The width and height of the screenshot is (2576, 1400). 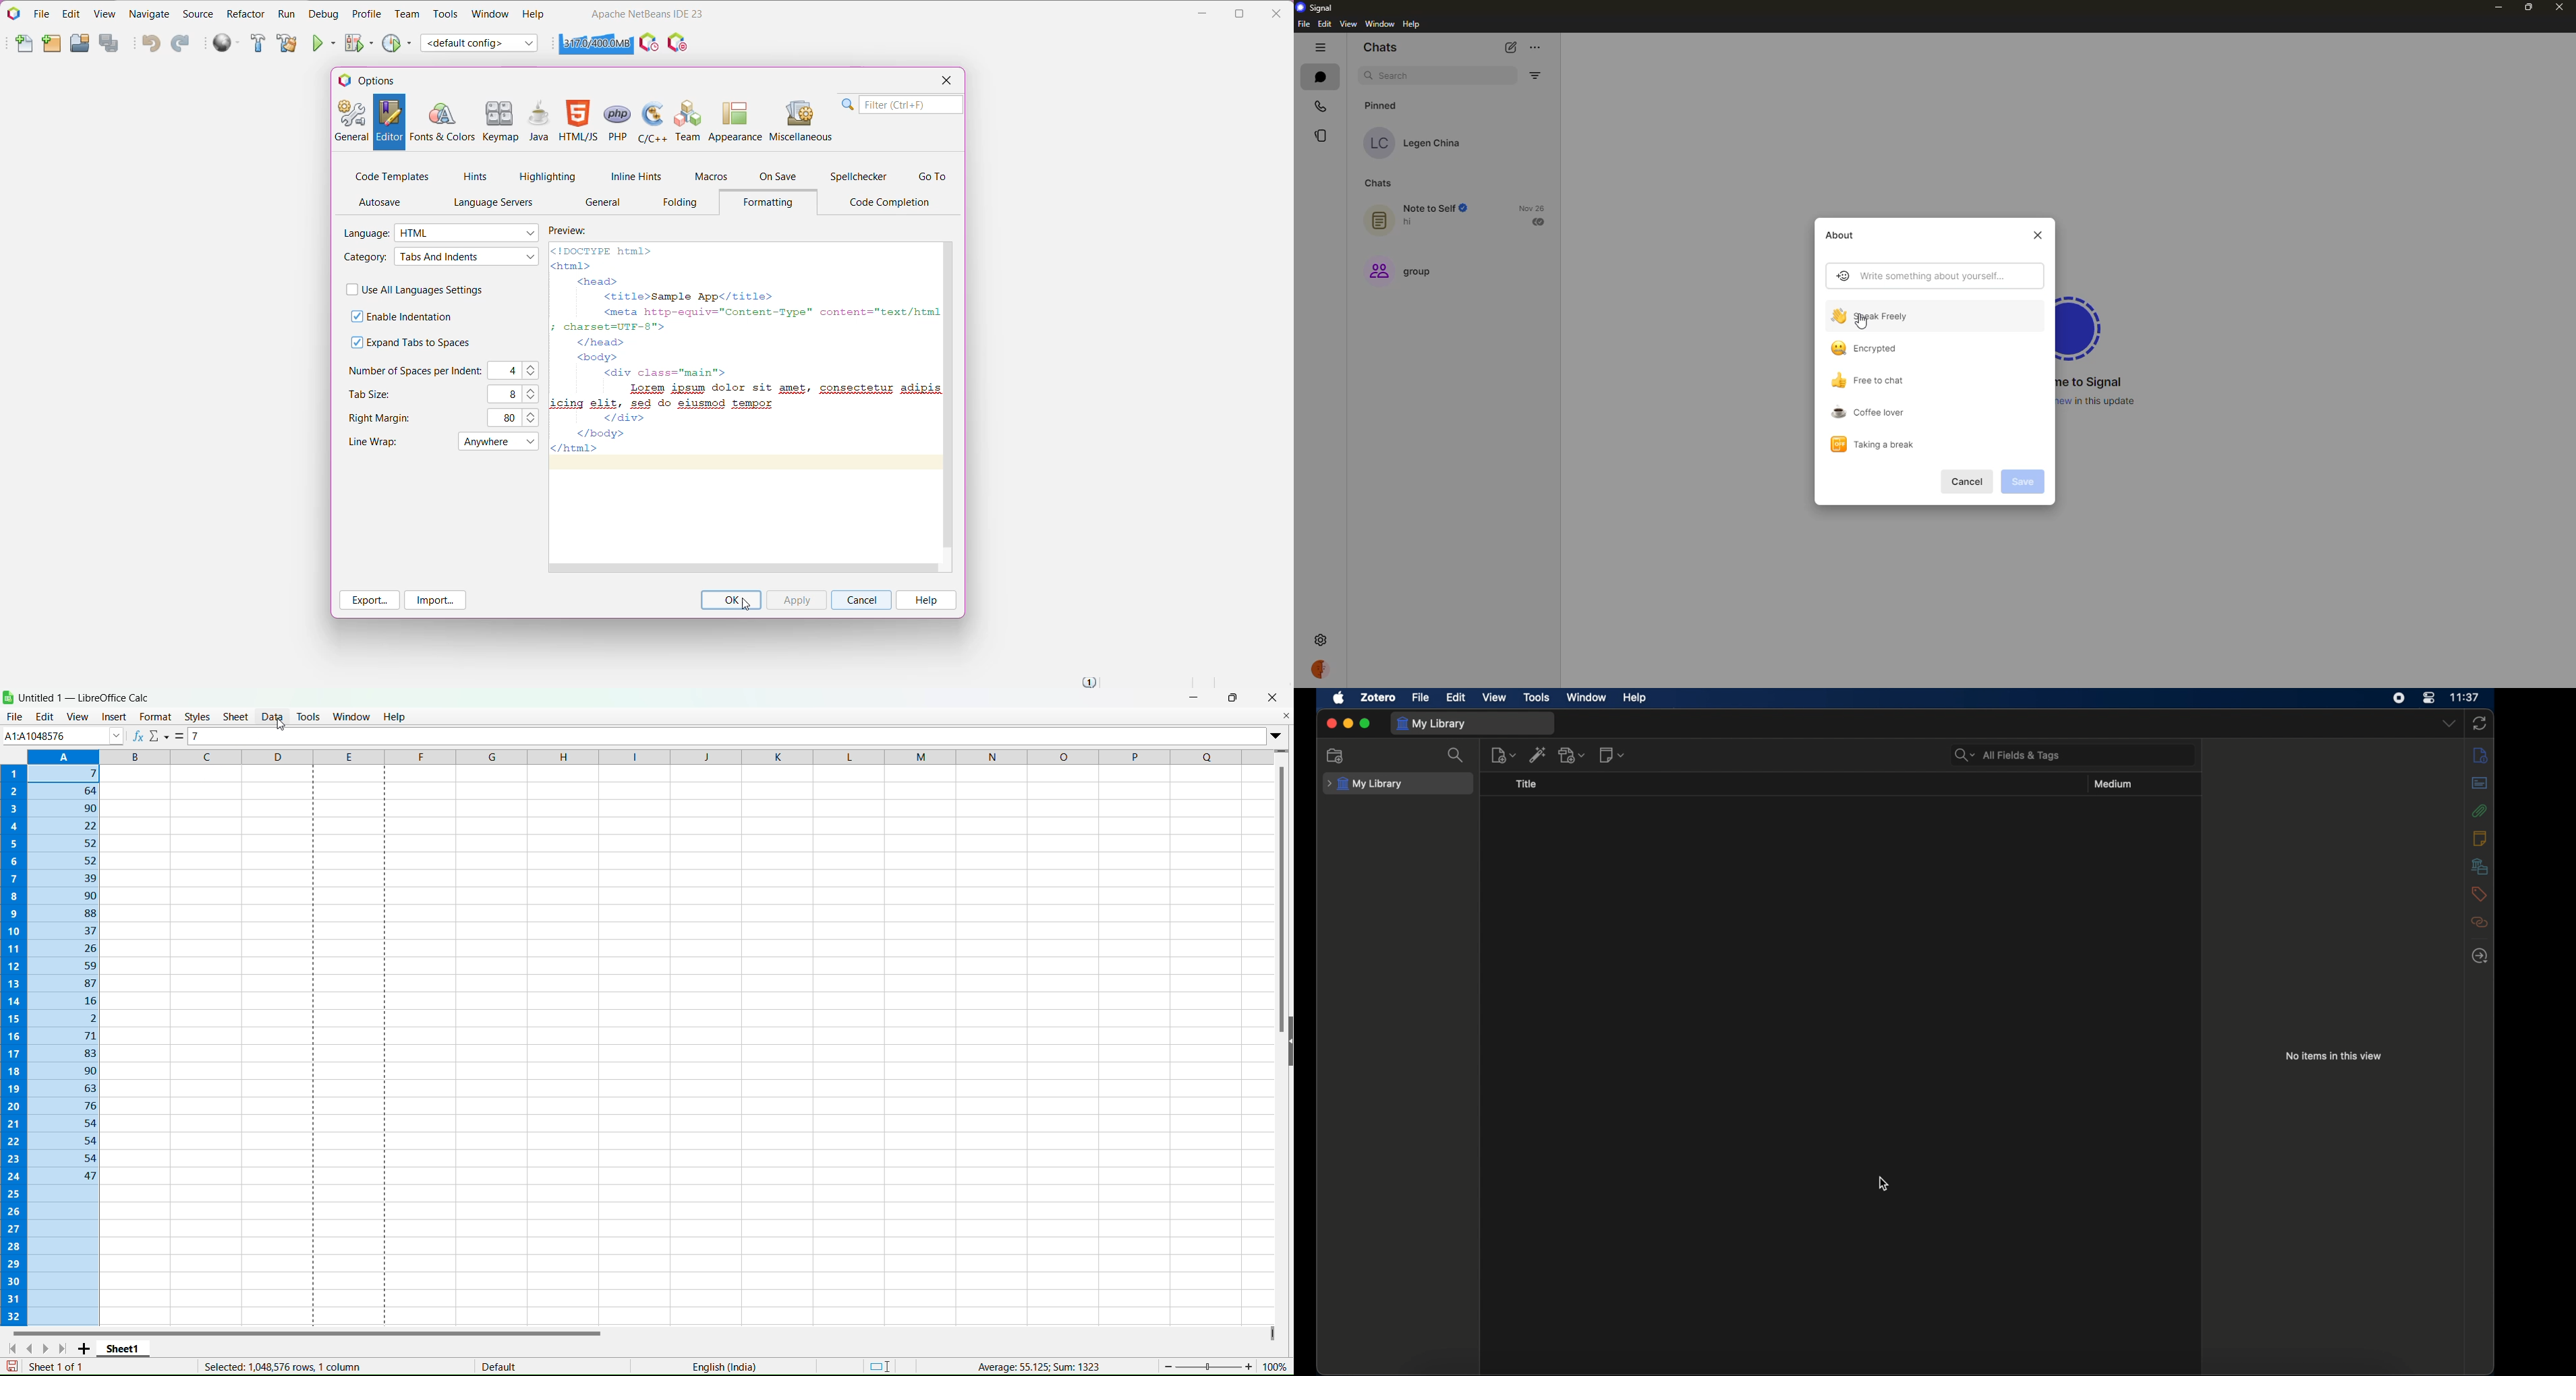 I want to click on medium, so click(x=2116, y=784).